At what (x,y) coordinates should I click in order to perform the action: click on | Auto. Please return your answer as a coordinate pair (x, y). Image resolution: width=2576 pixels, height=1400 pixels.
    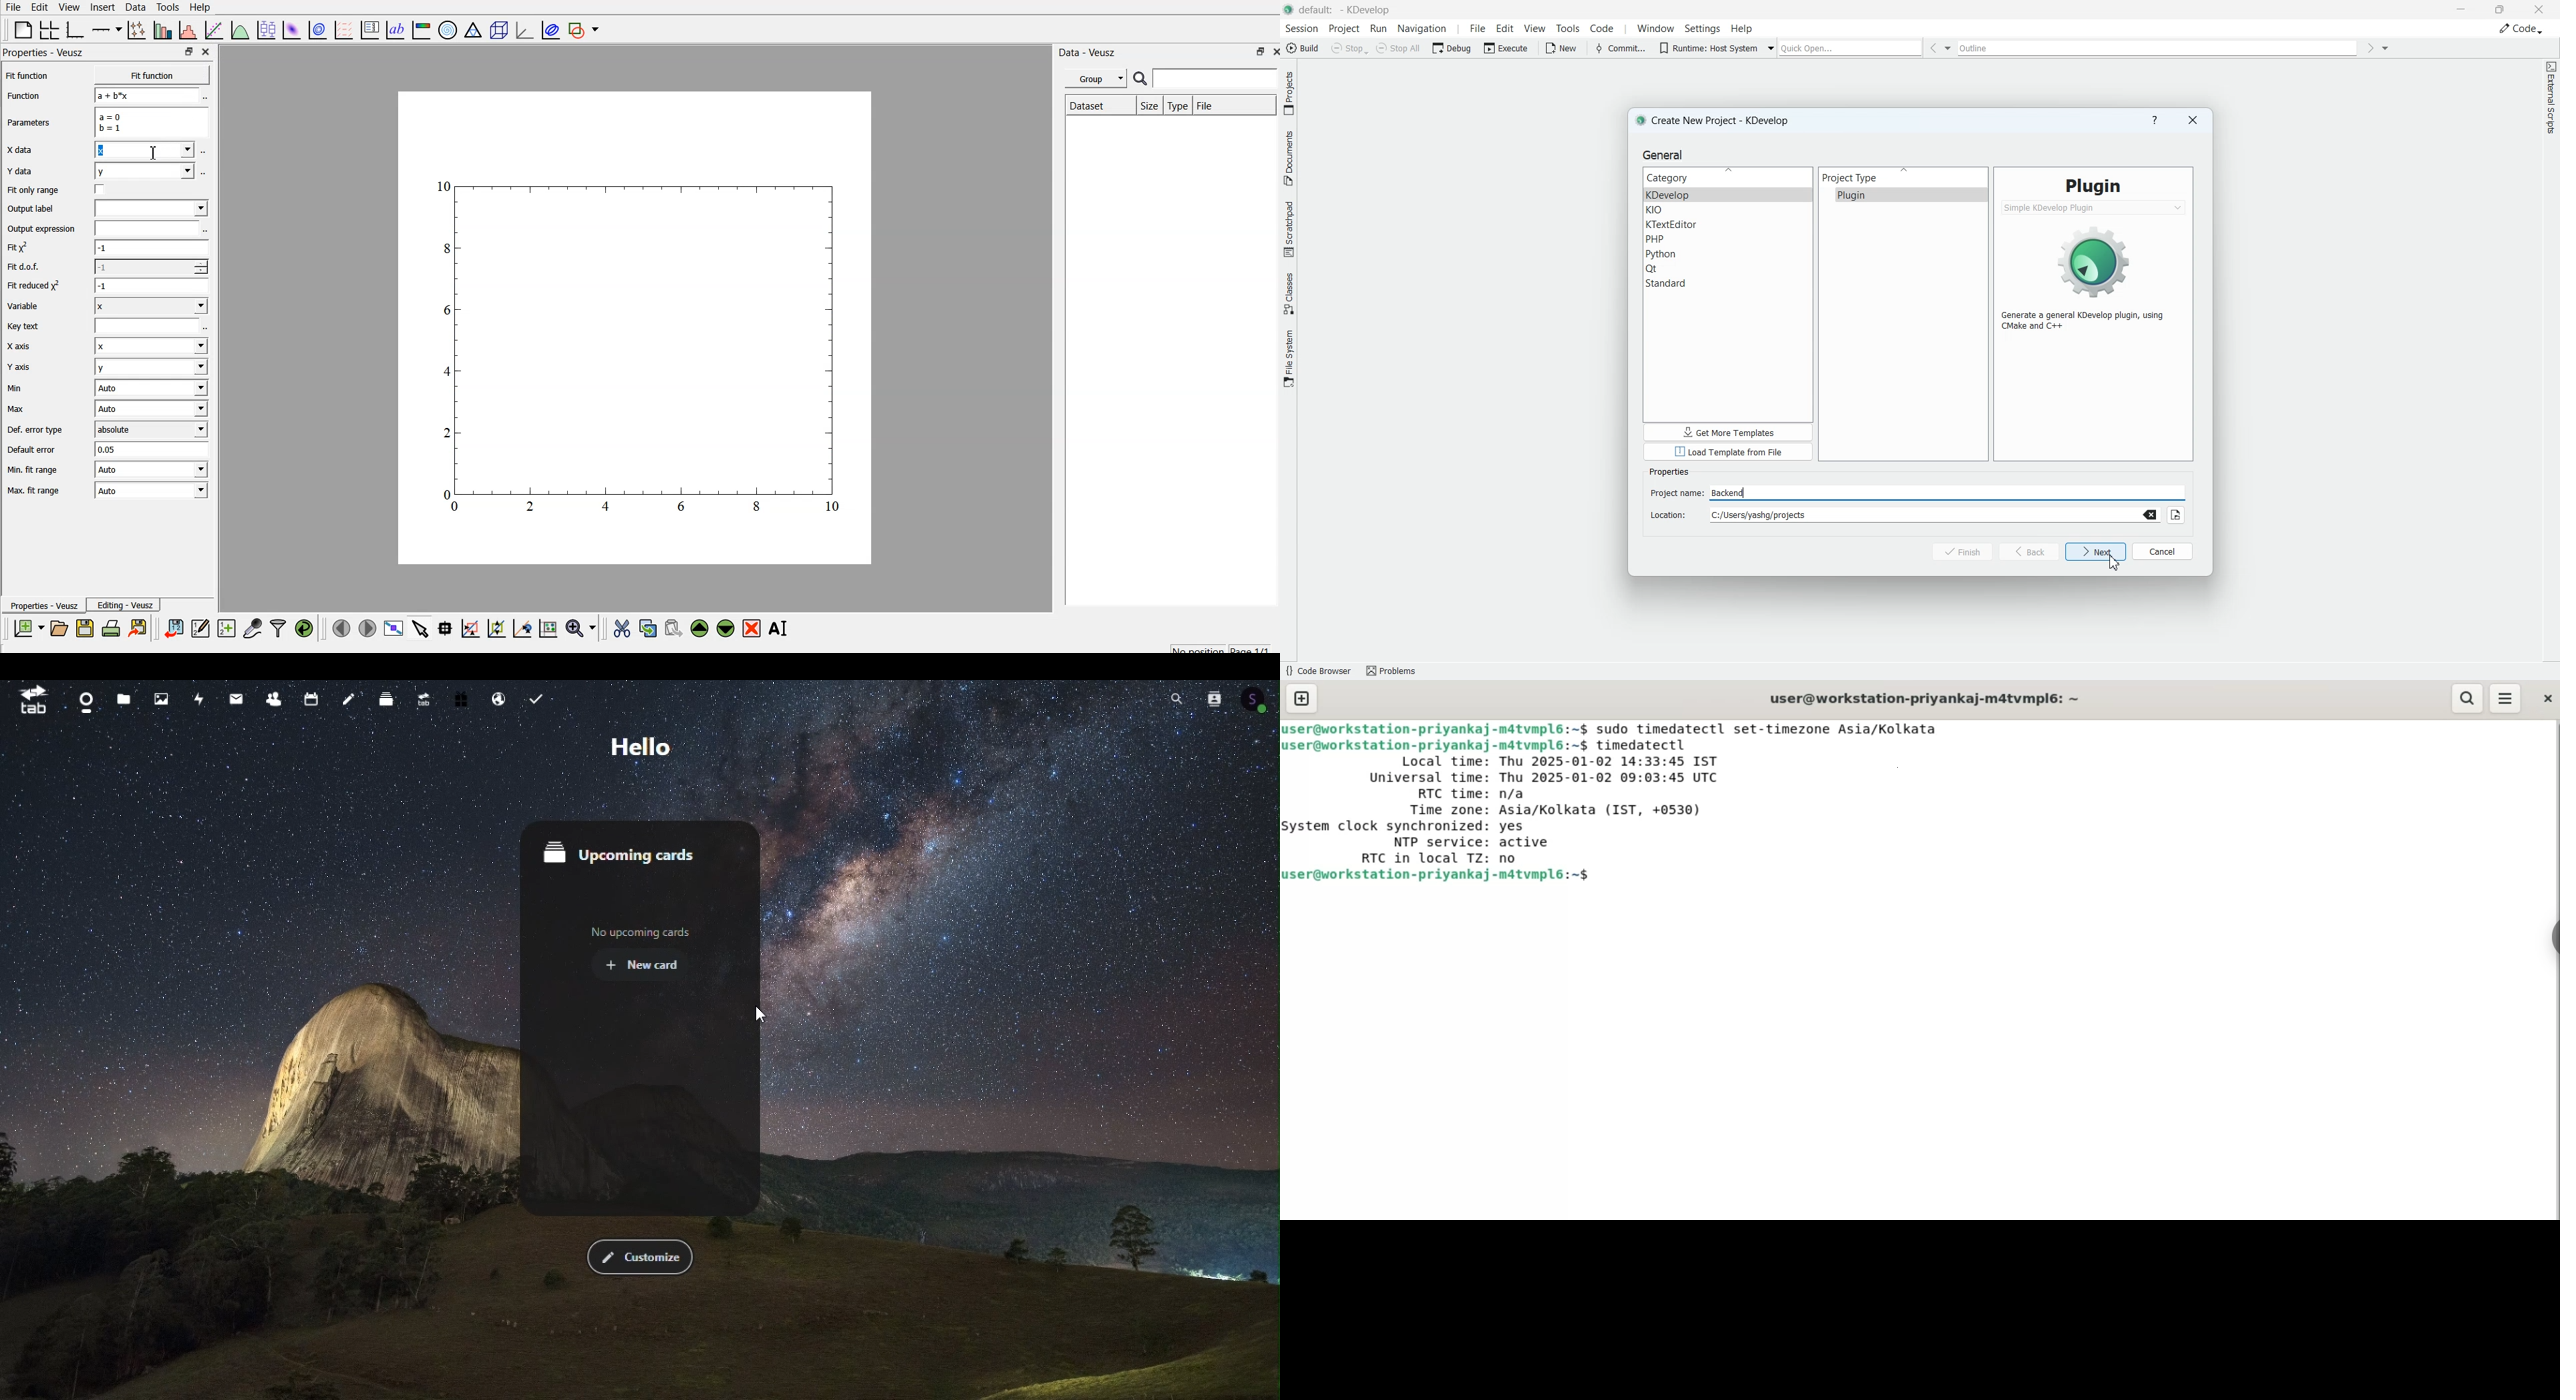
    Looking at the image, I should click on (153, 388).